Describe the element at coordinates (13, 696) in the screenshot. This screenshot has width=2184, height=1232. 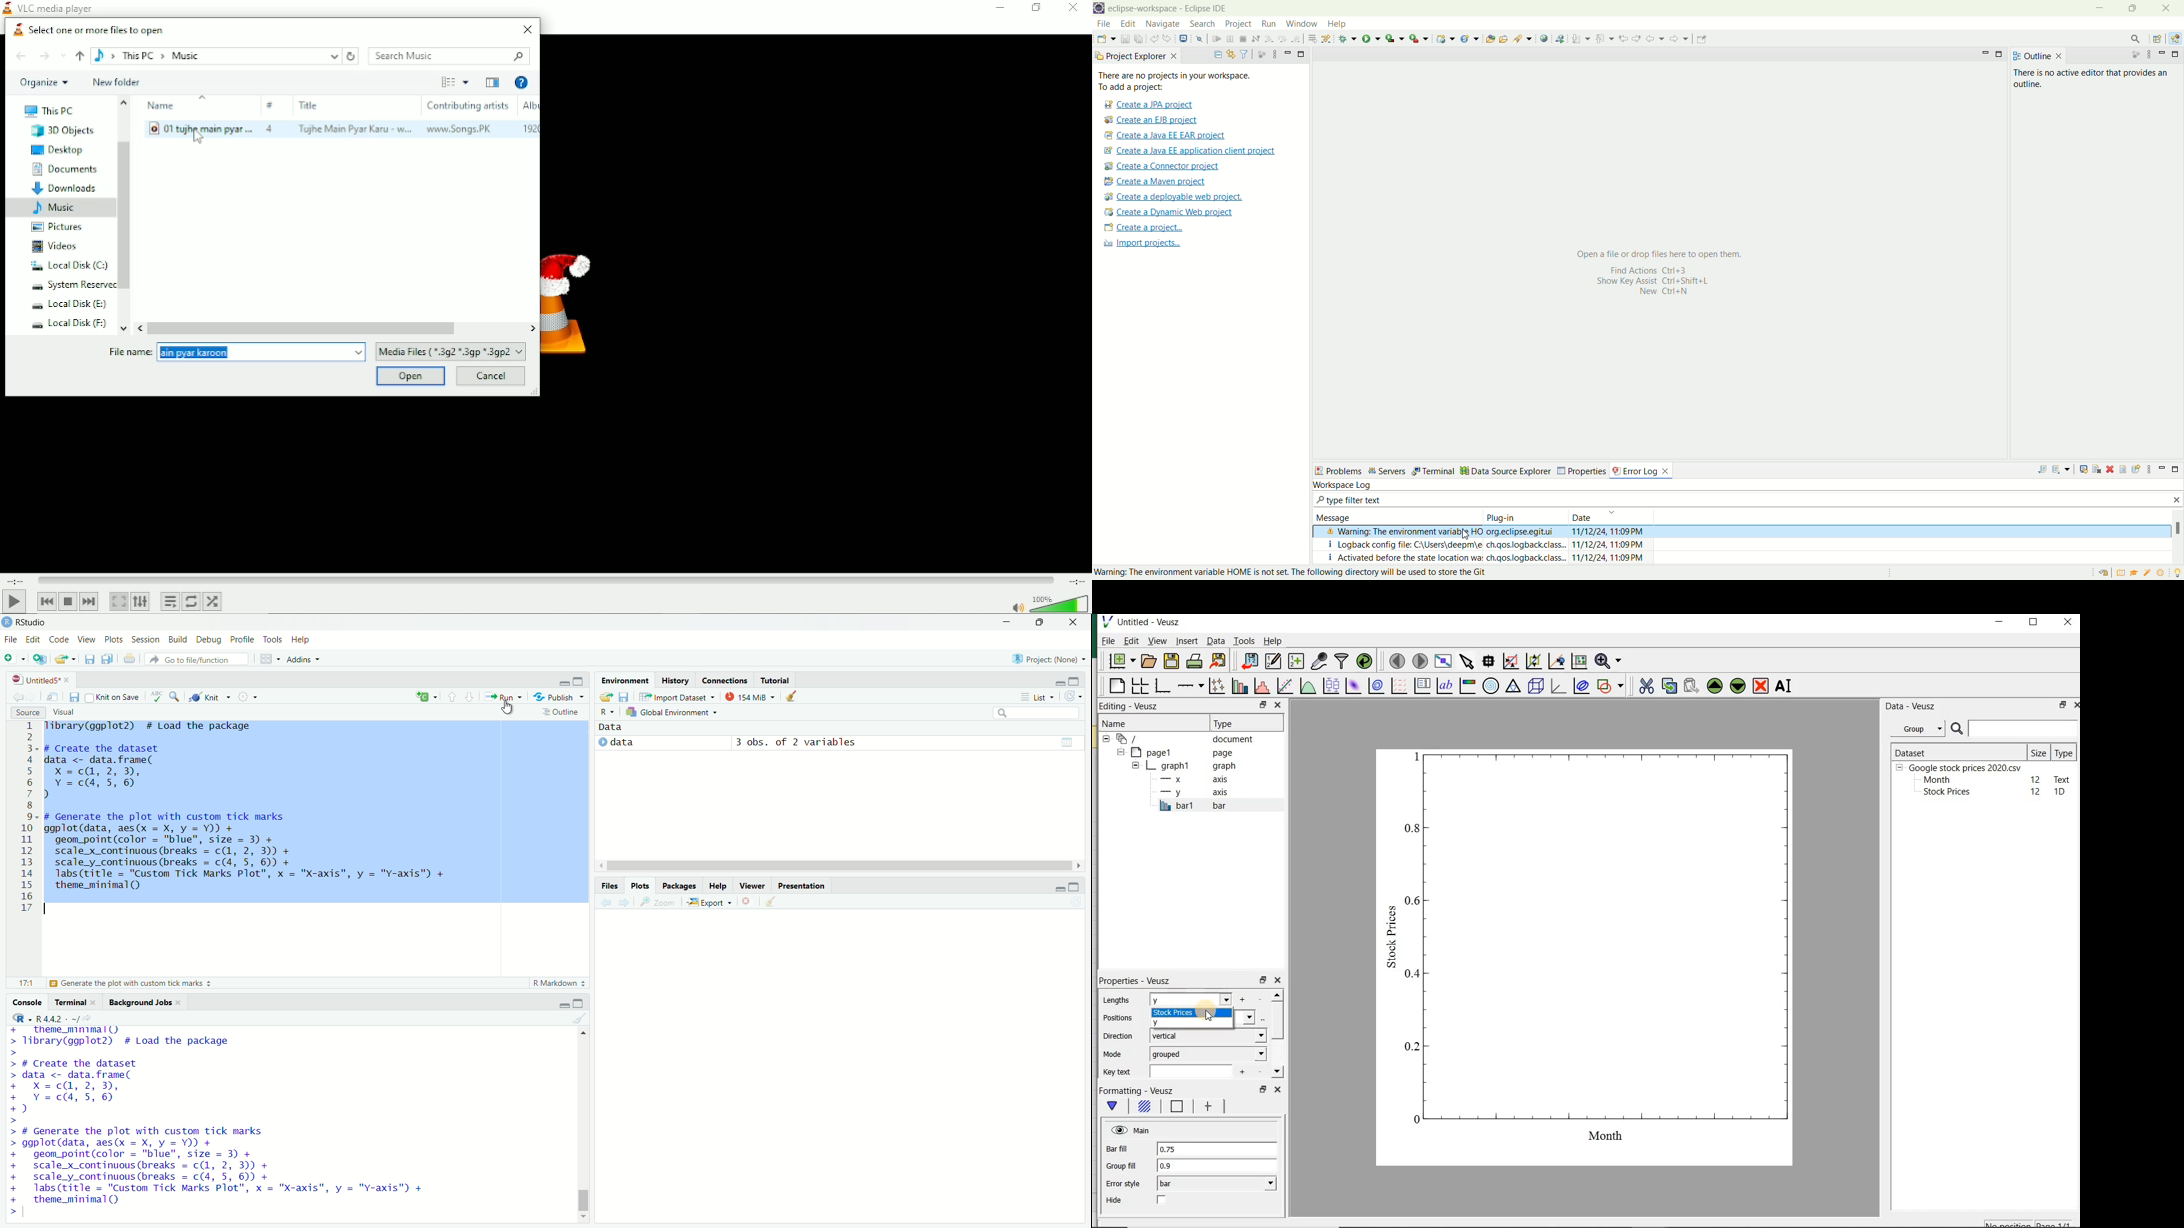
I see `go back to the previous source location` at that location.